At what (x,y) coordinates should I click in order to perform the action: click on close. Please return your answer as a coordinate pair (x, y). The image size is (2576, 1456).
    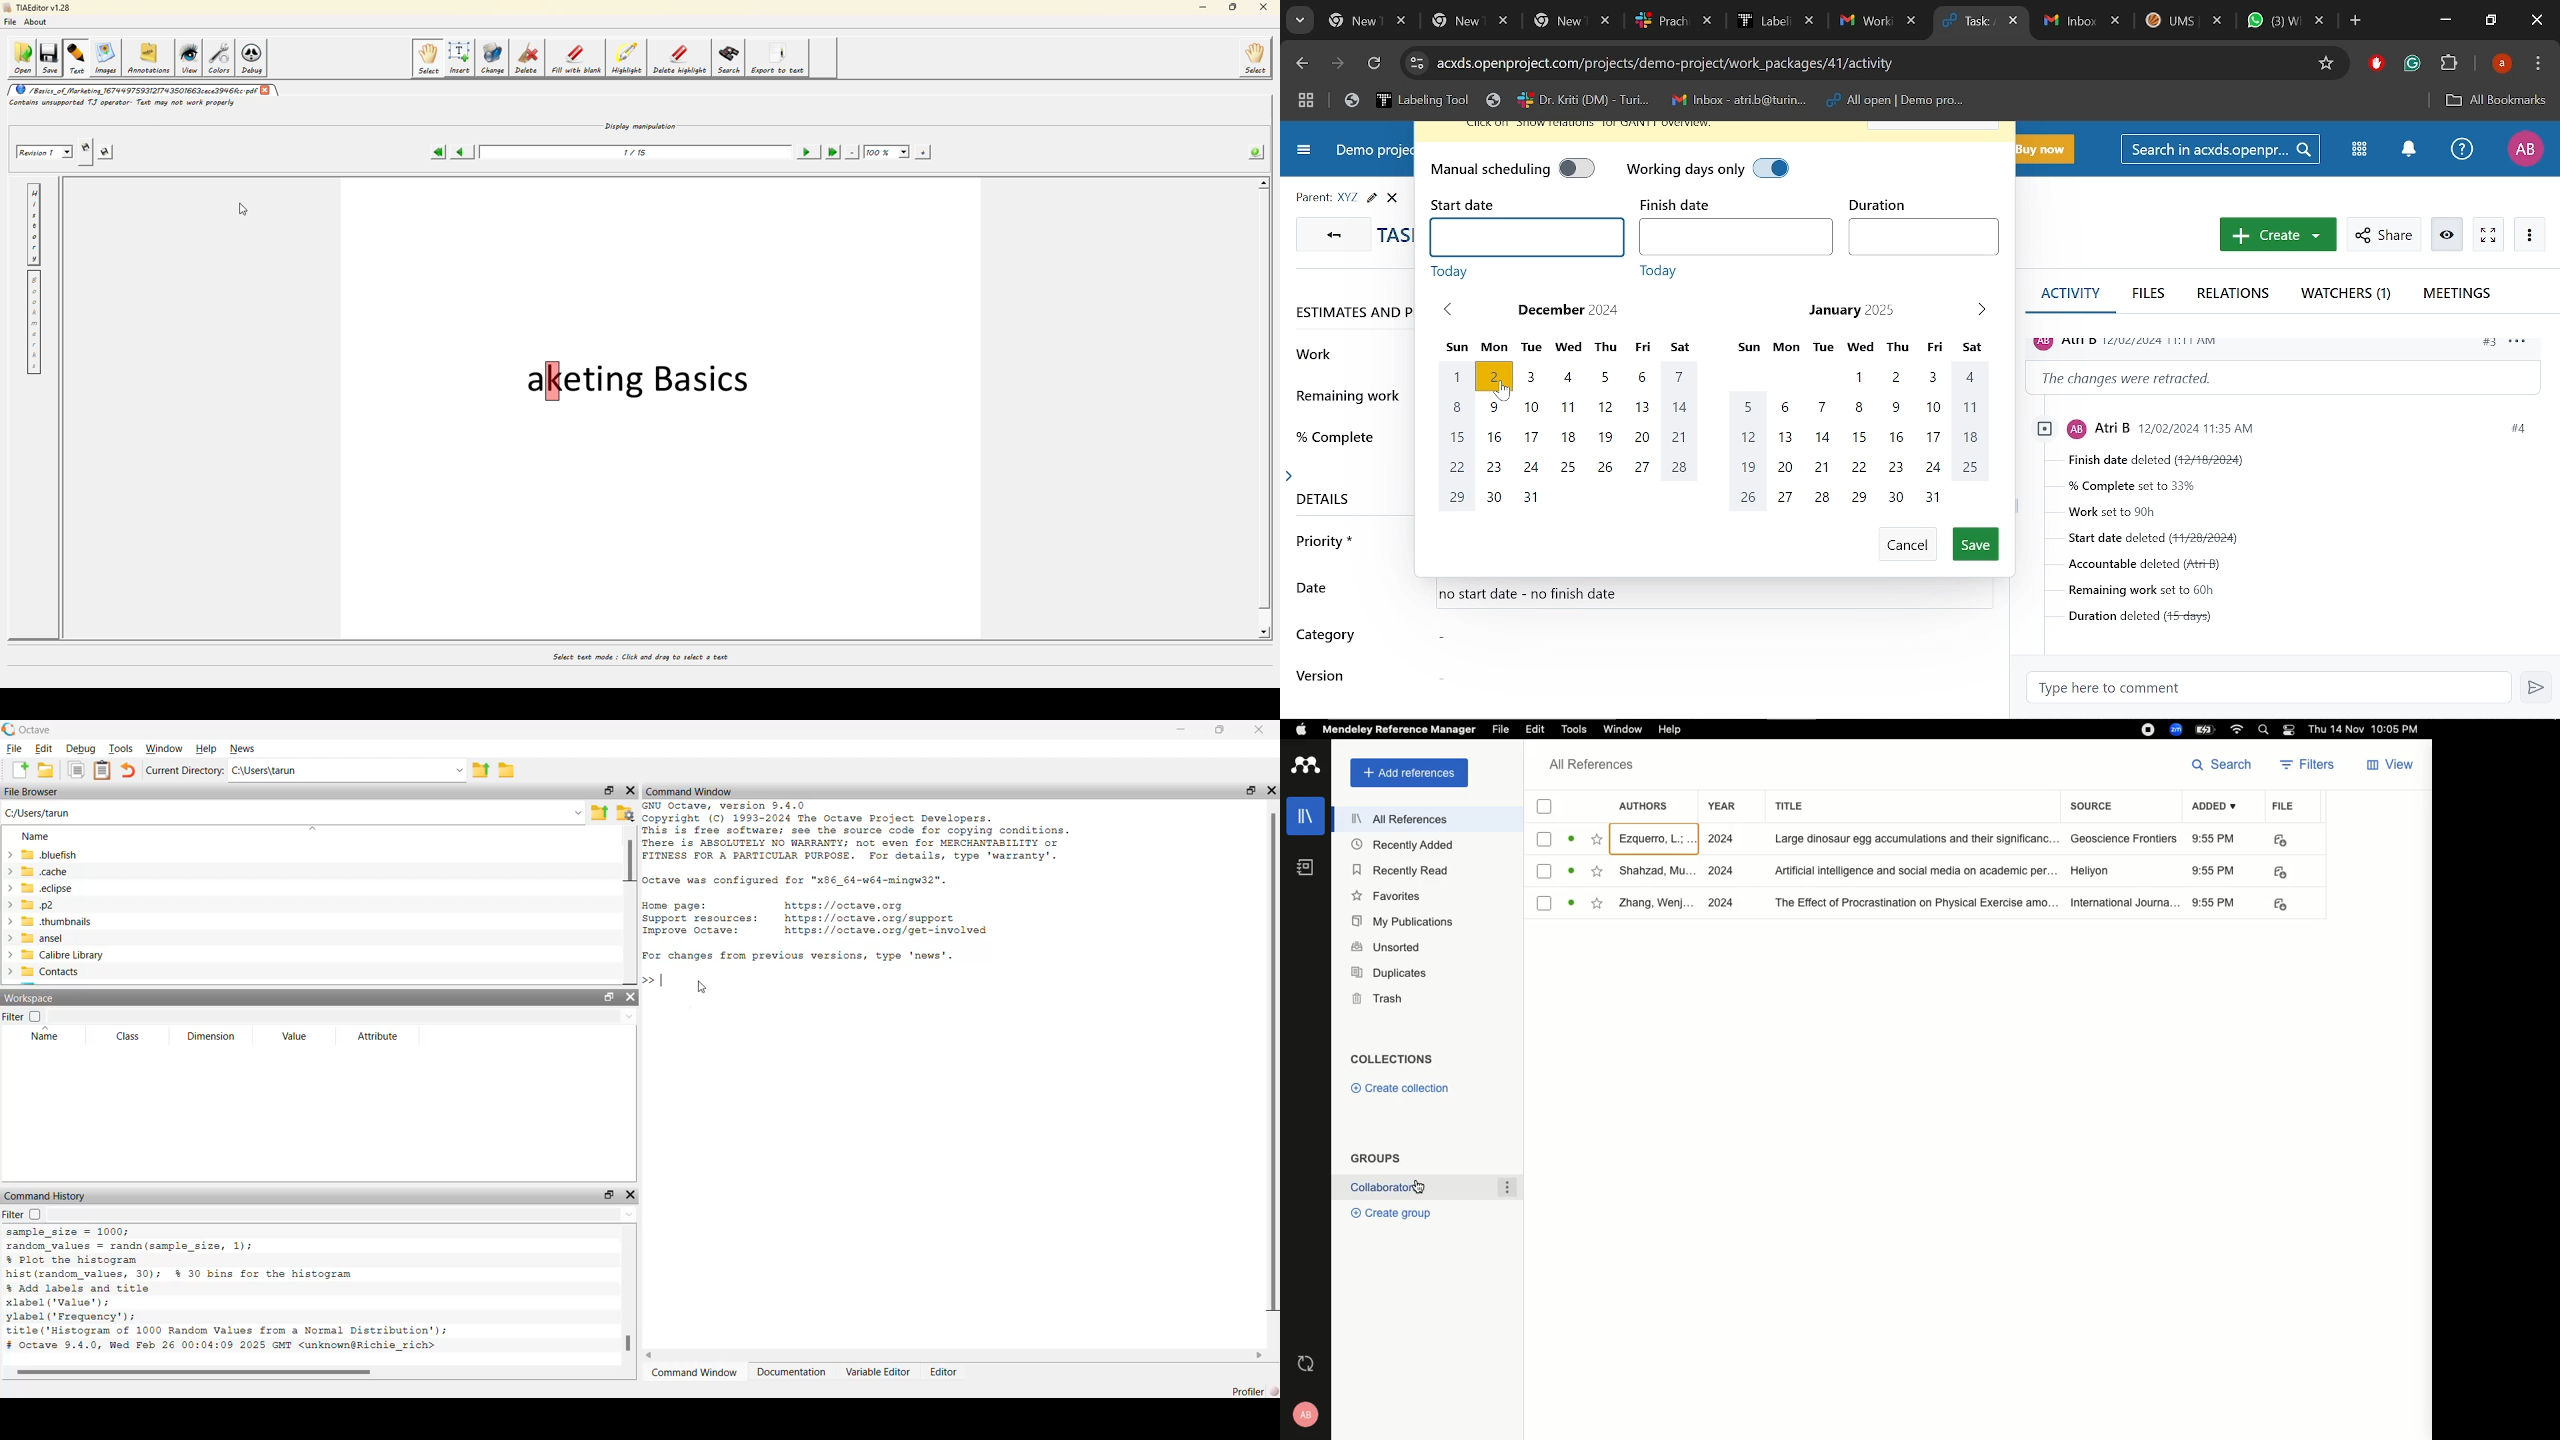
    Looking at the image, I should click on (1272, 791).